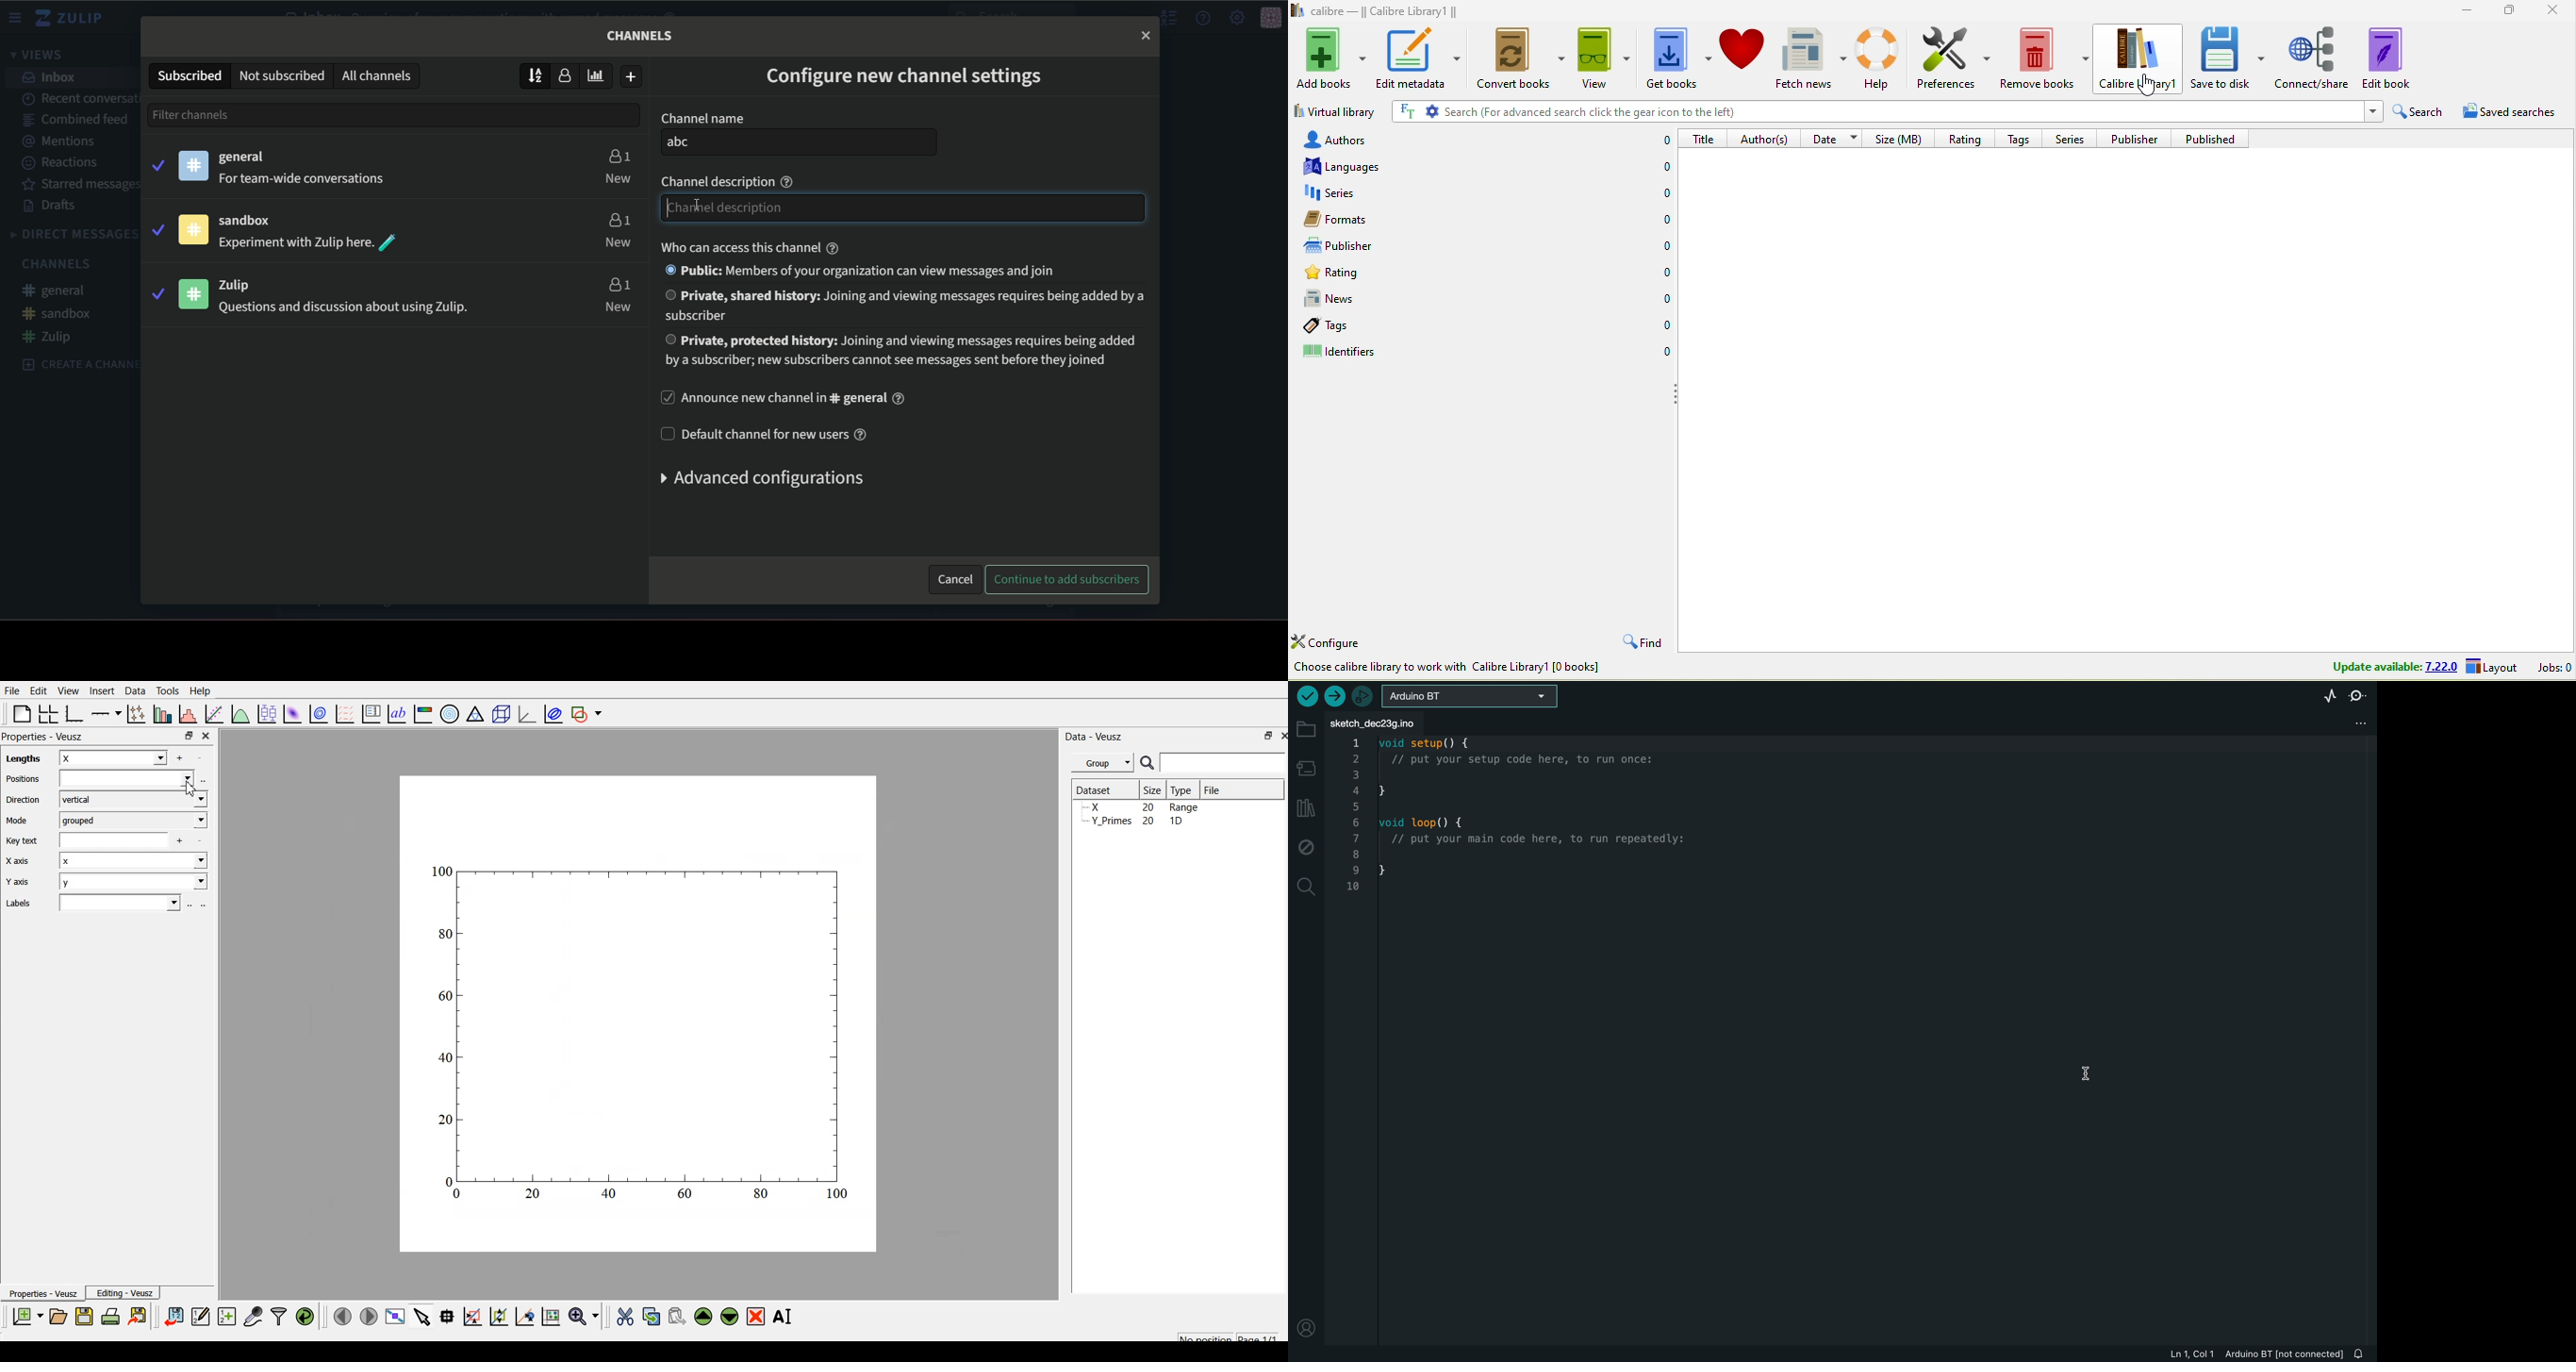 This screenshot has width=2576, height=1372. Describe the element at coordinates (1372, 275) in the screenshot. I see `rating` at that location.